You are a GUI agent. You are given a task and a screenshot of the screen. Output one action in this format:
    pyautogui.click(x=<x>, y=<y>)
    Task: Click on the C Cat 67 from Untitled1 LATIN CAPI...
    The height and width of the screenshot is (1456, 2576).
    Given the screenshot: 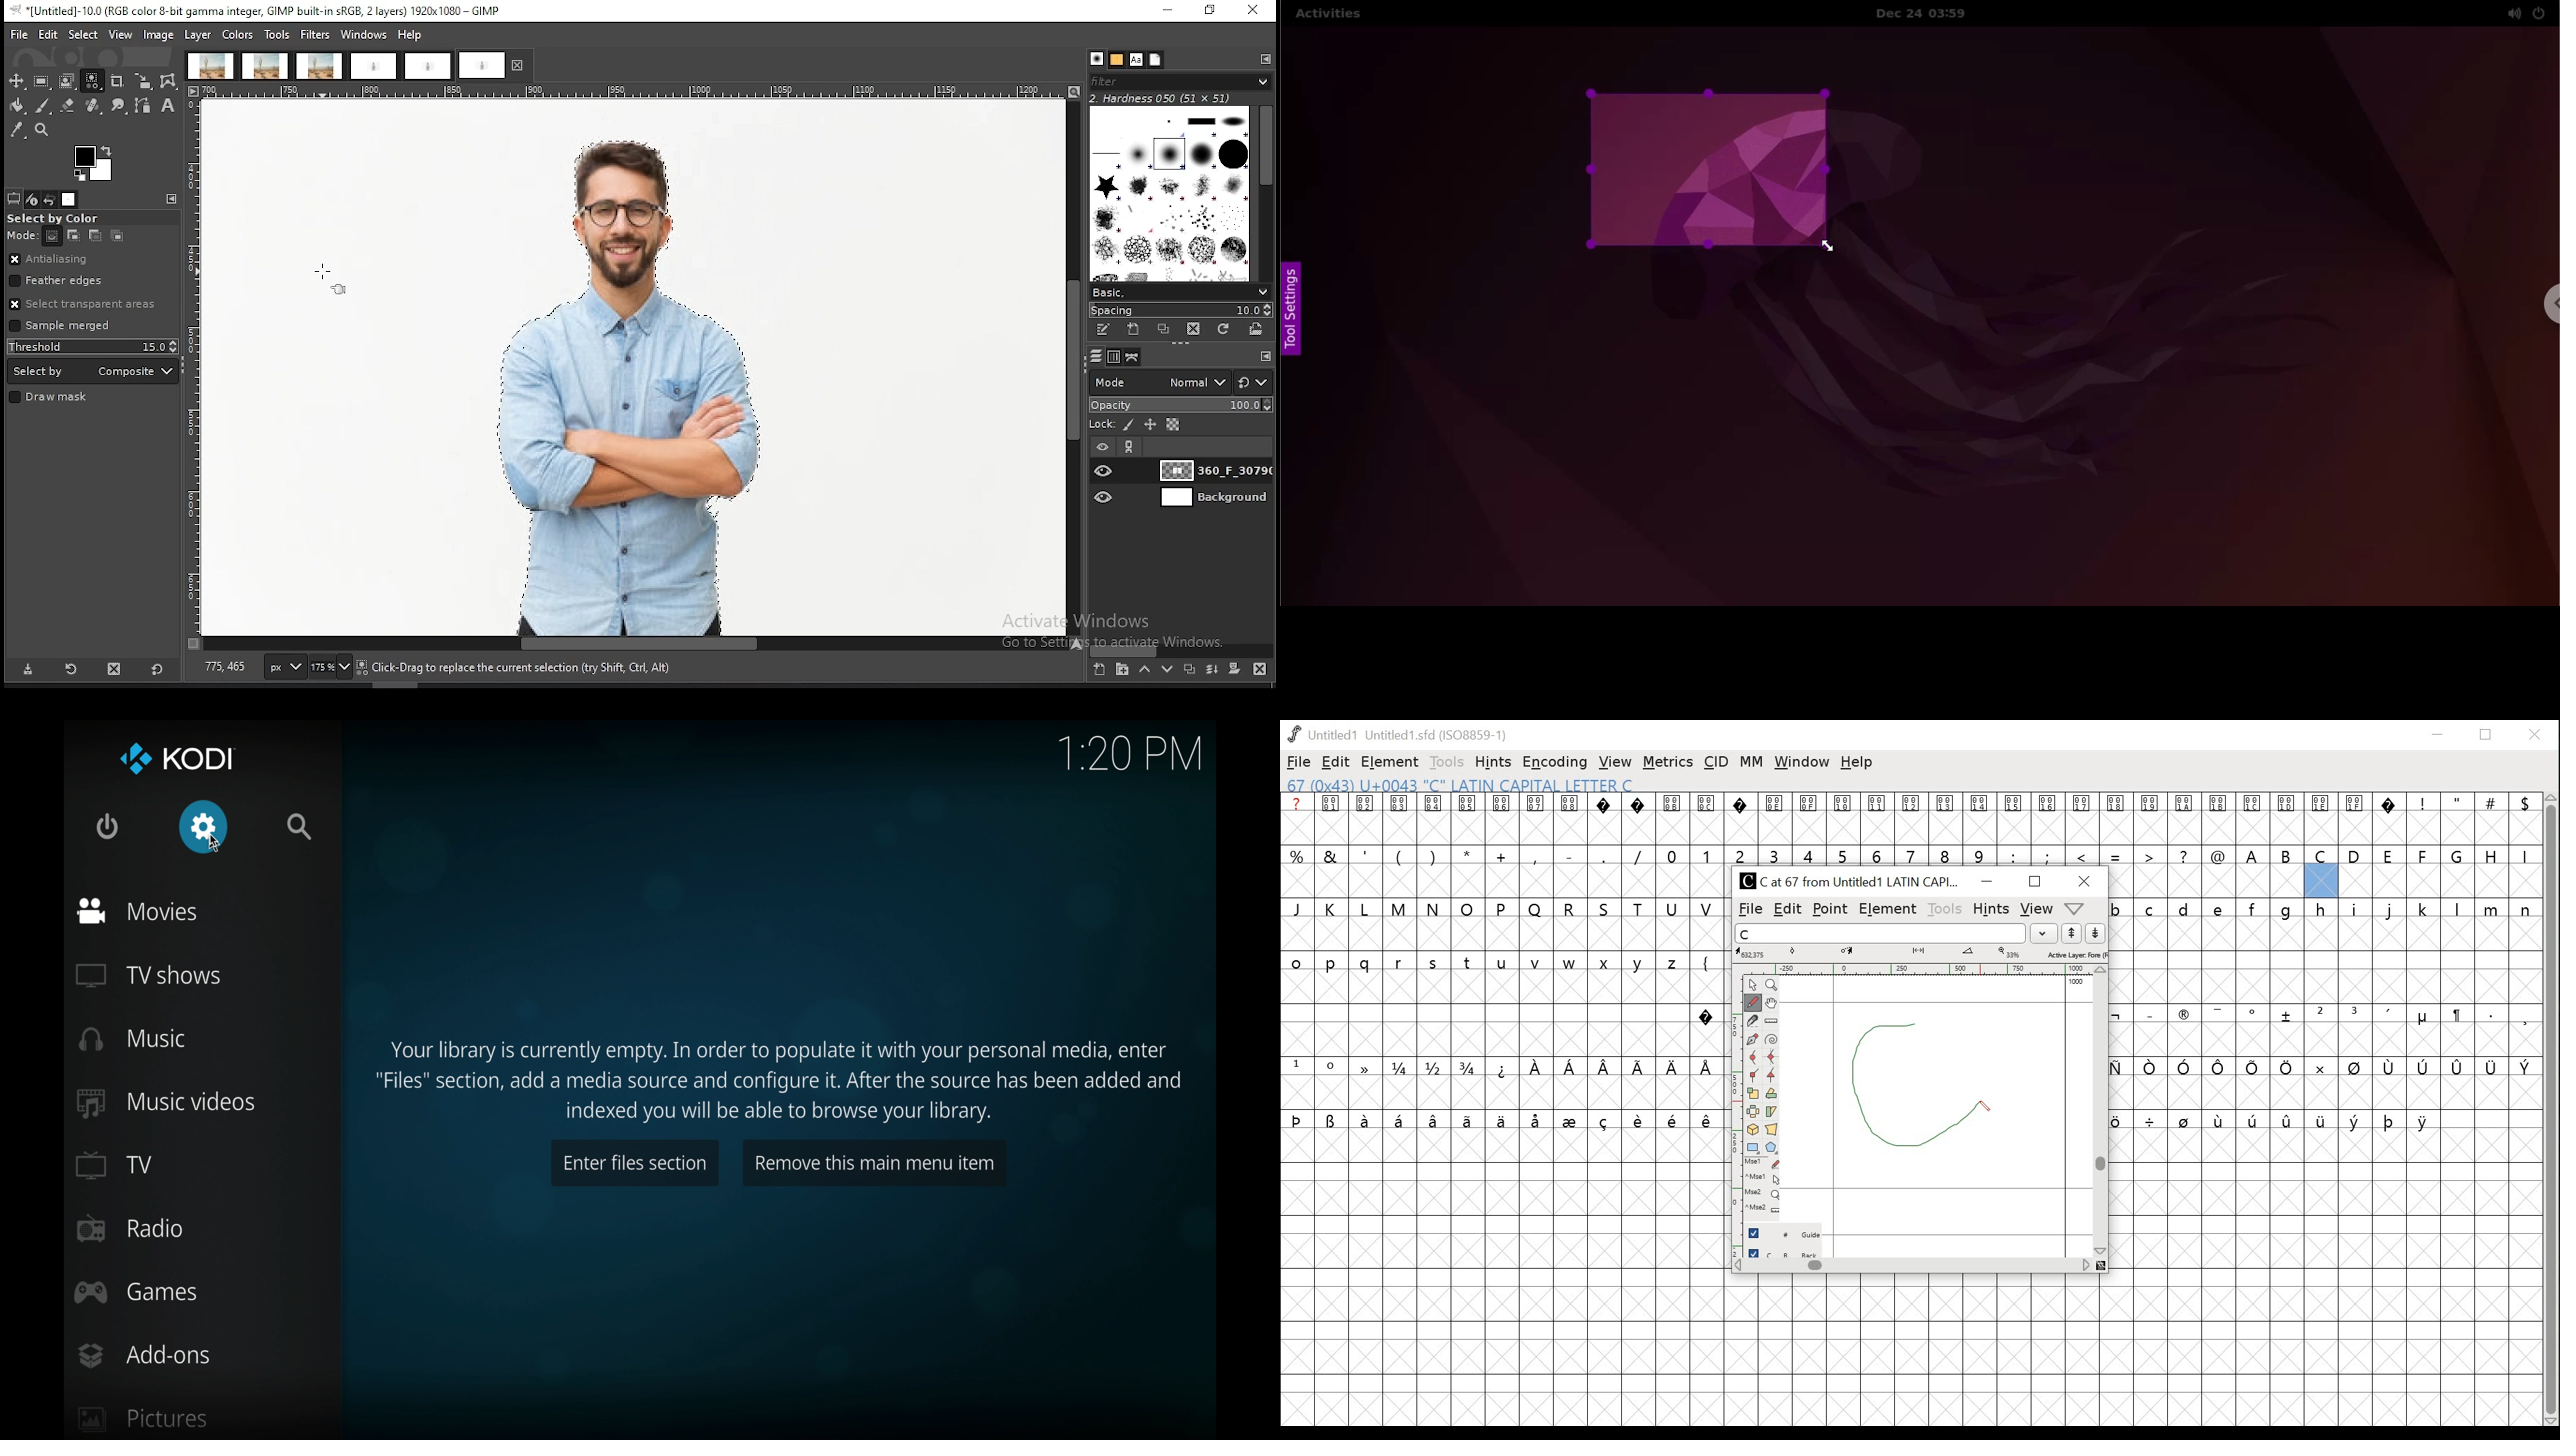 What is the action you would take?
    pyautogui.click(x=1852, y=880)
    